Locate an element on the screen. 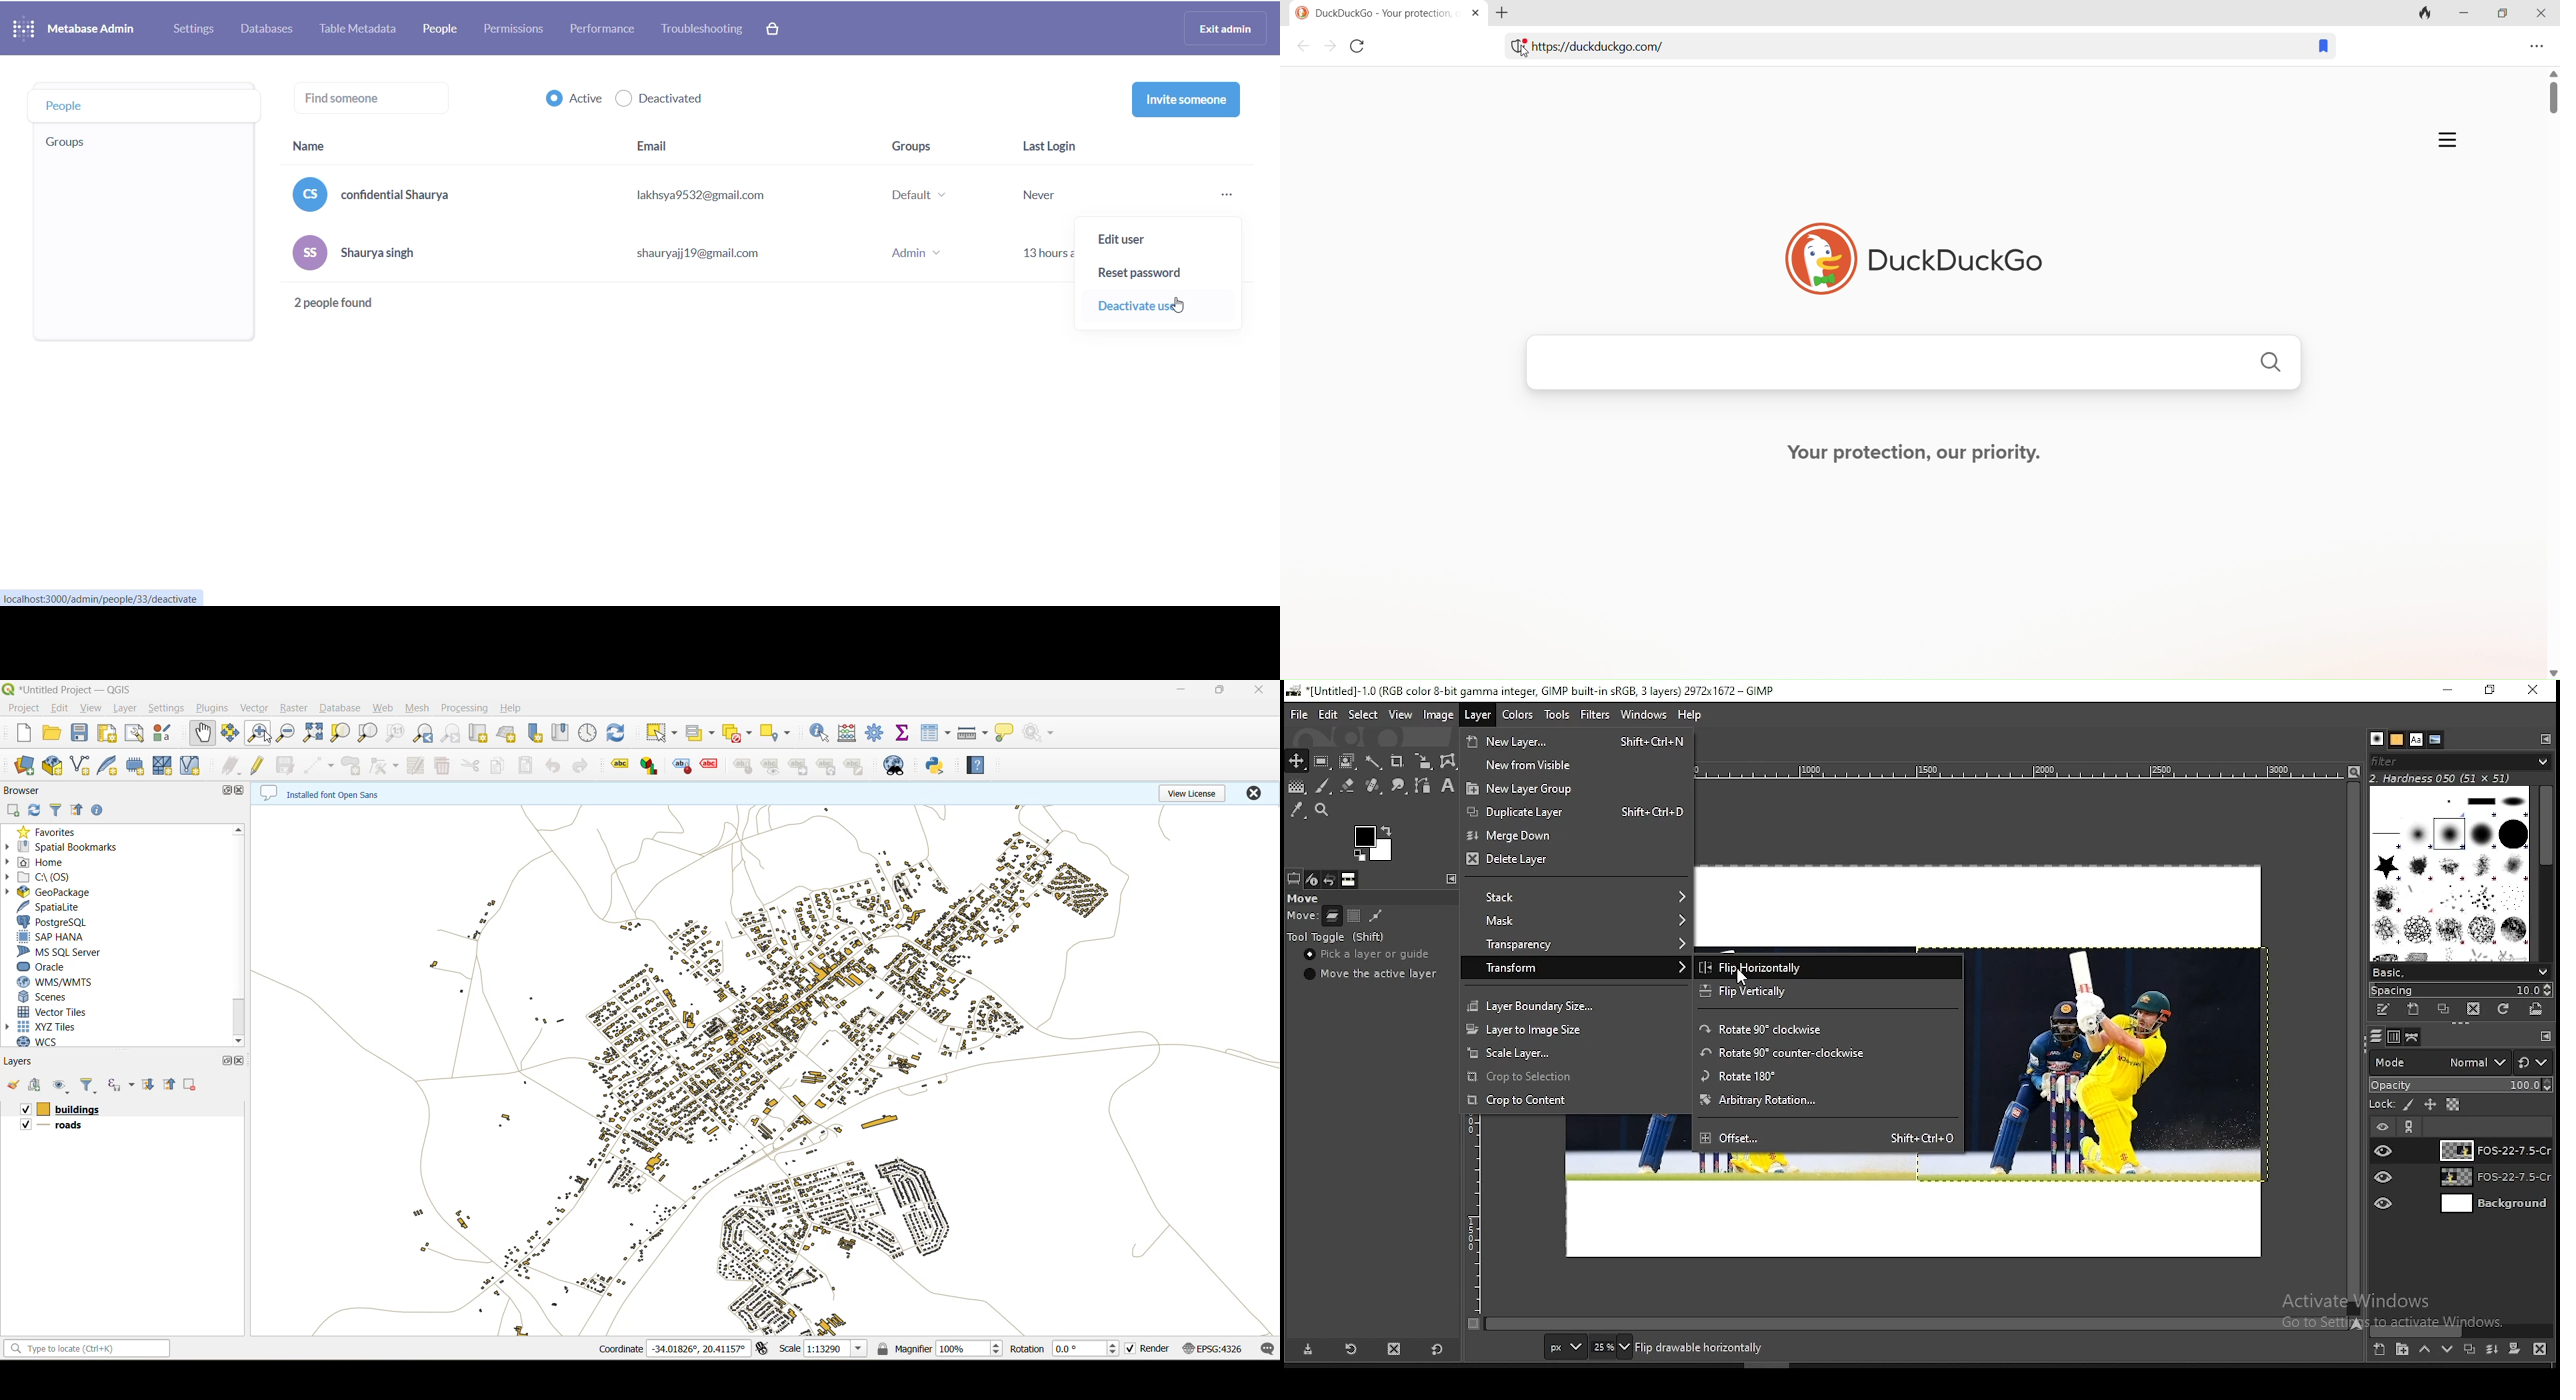  13 hours is located at coordinates (1044, 252).